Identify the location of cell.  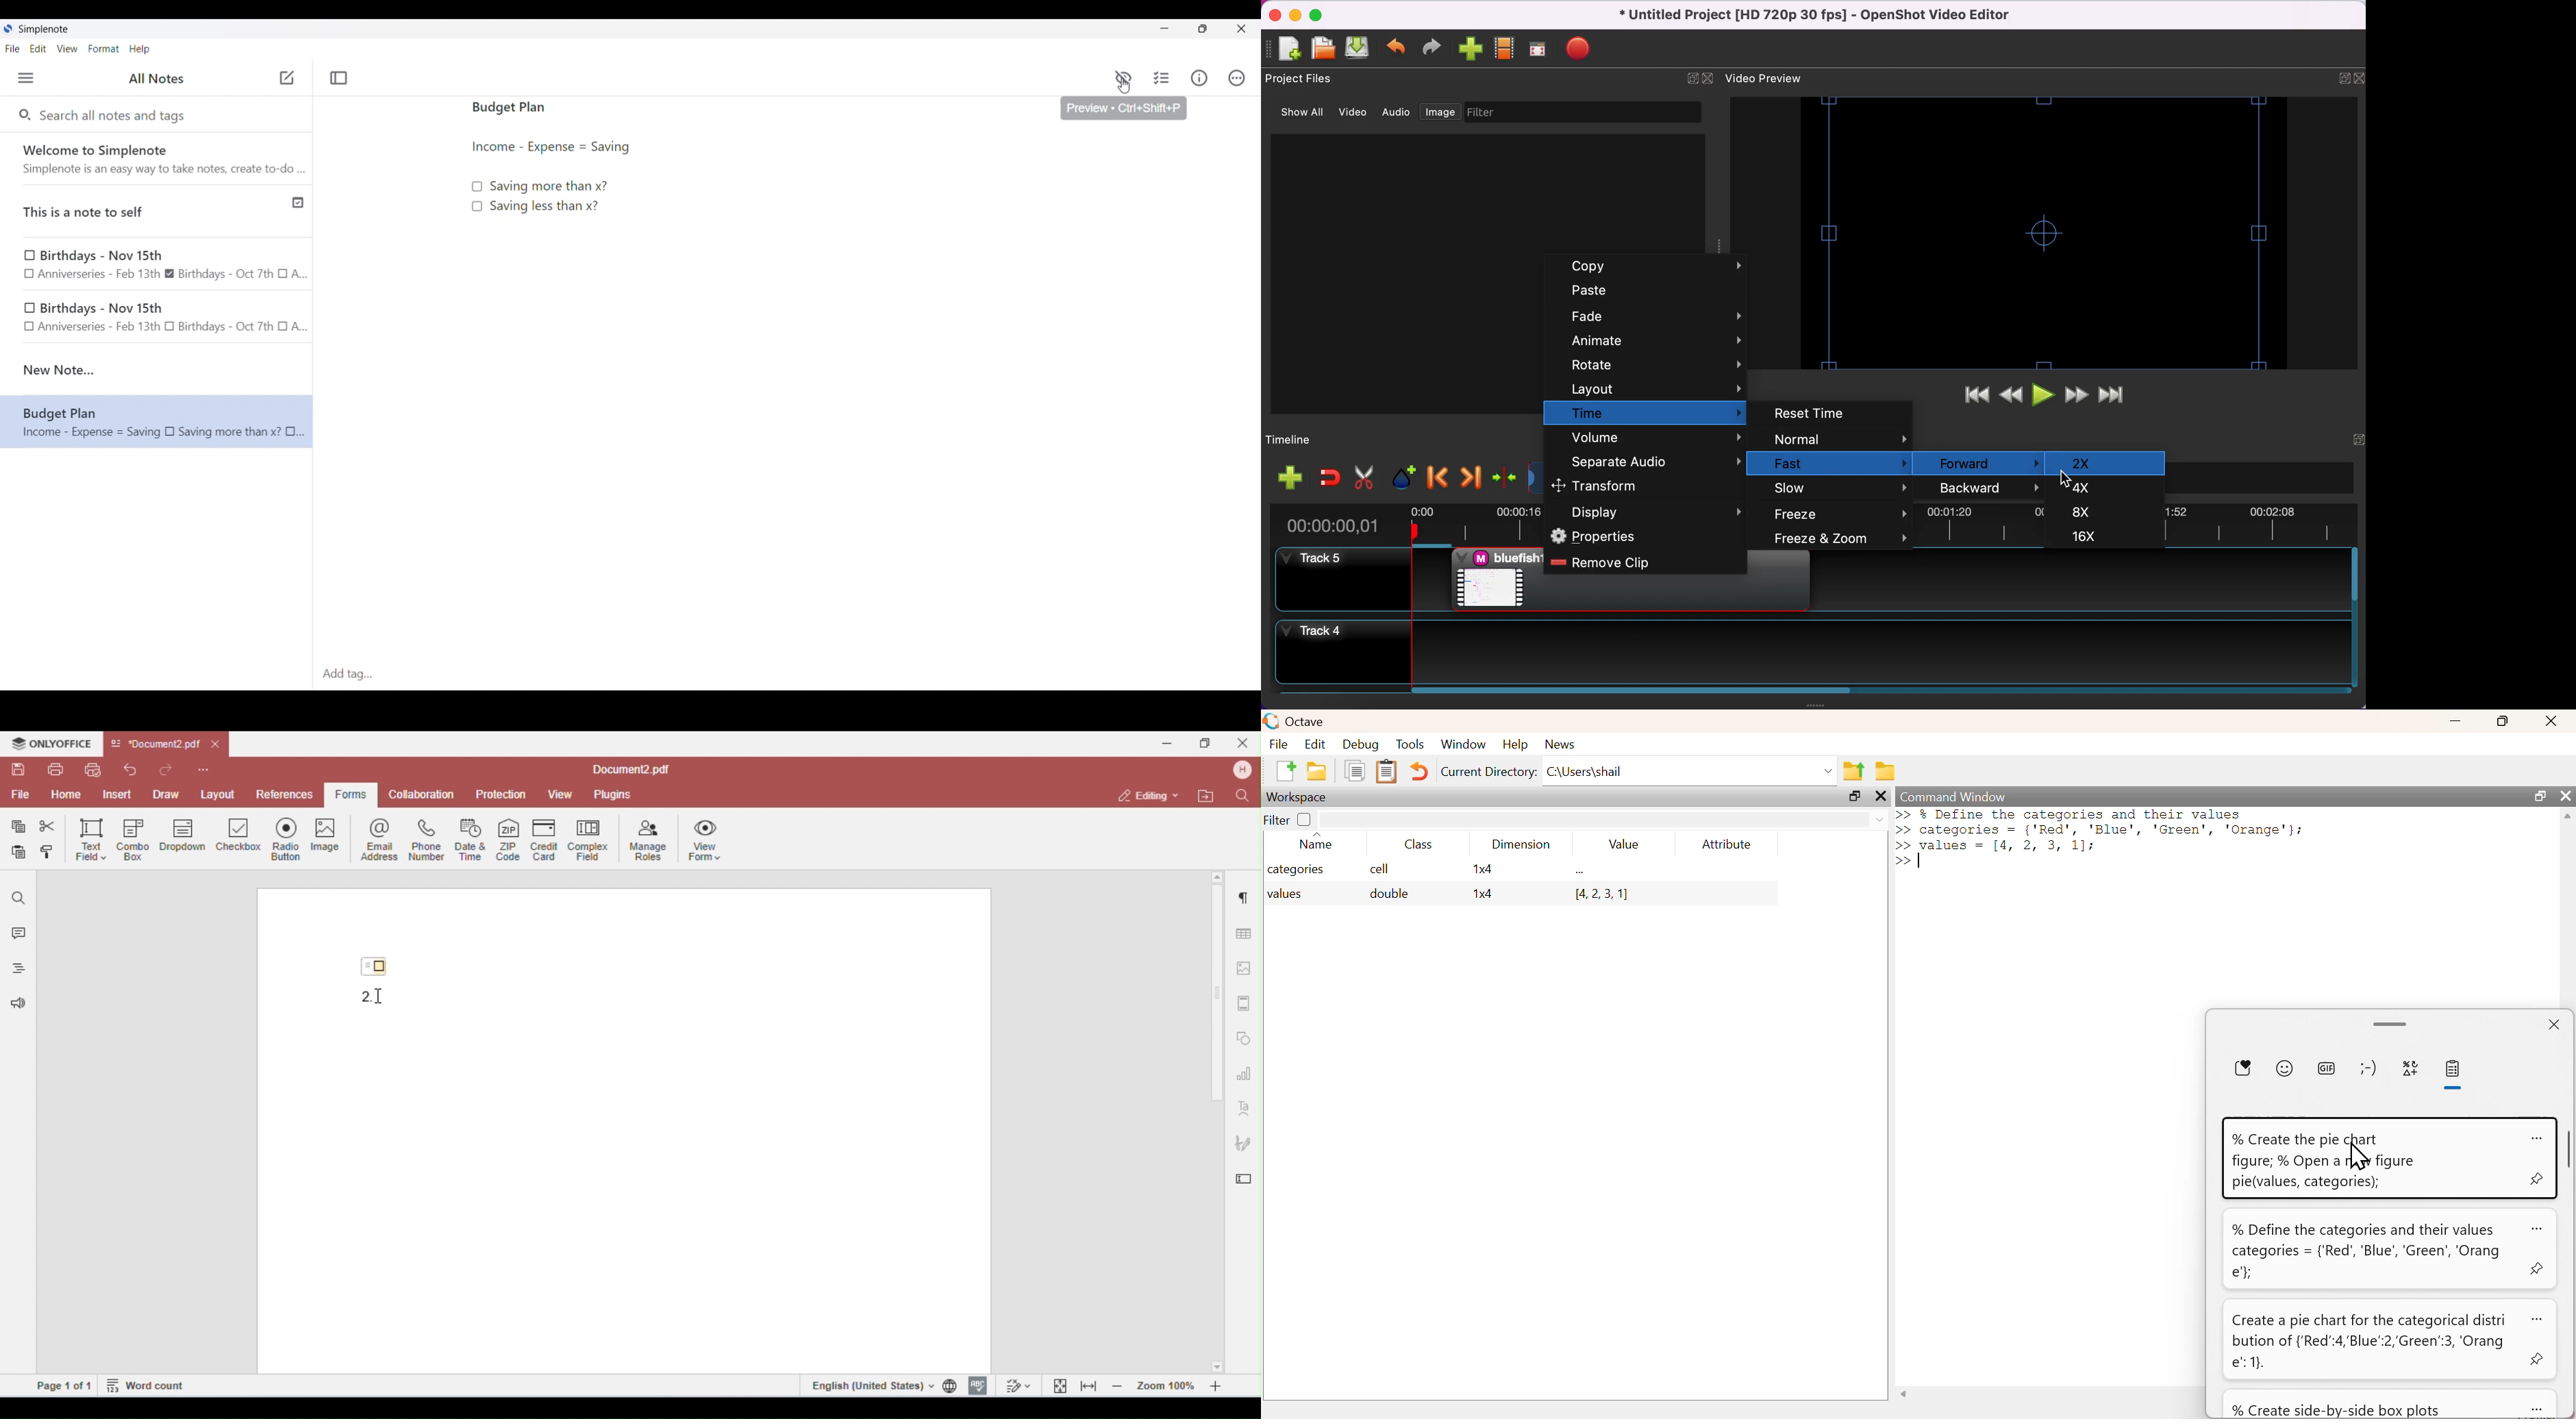
(1380, 868).